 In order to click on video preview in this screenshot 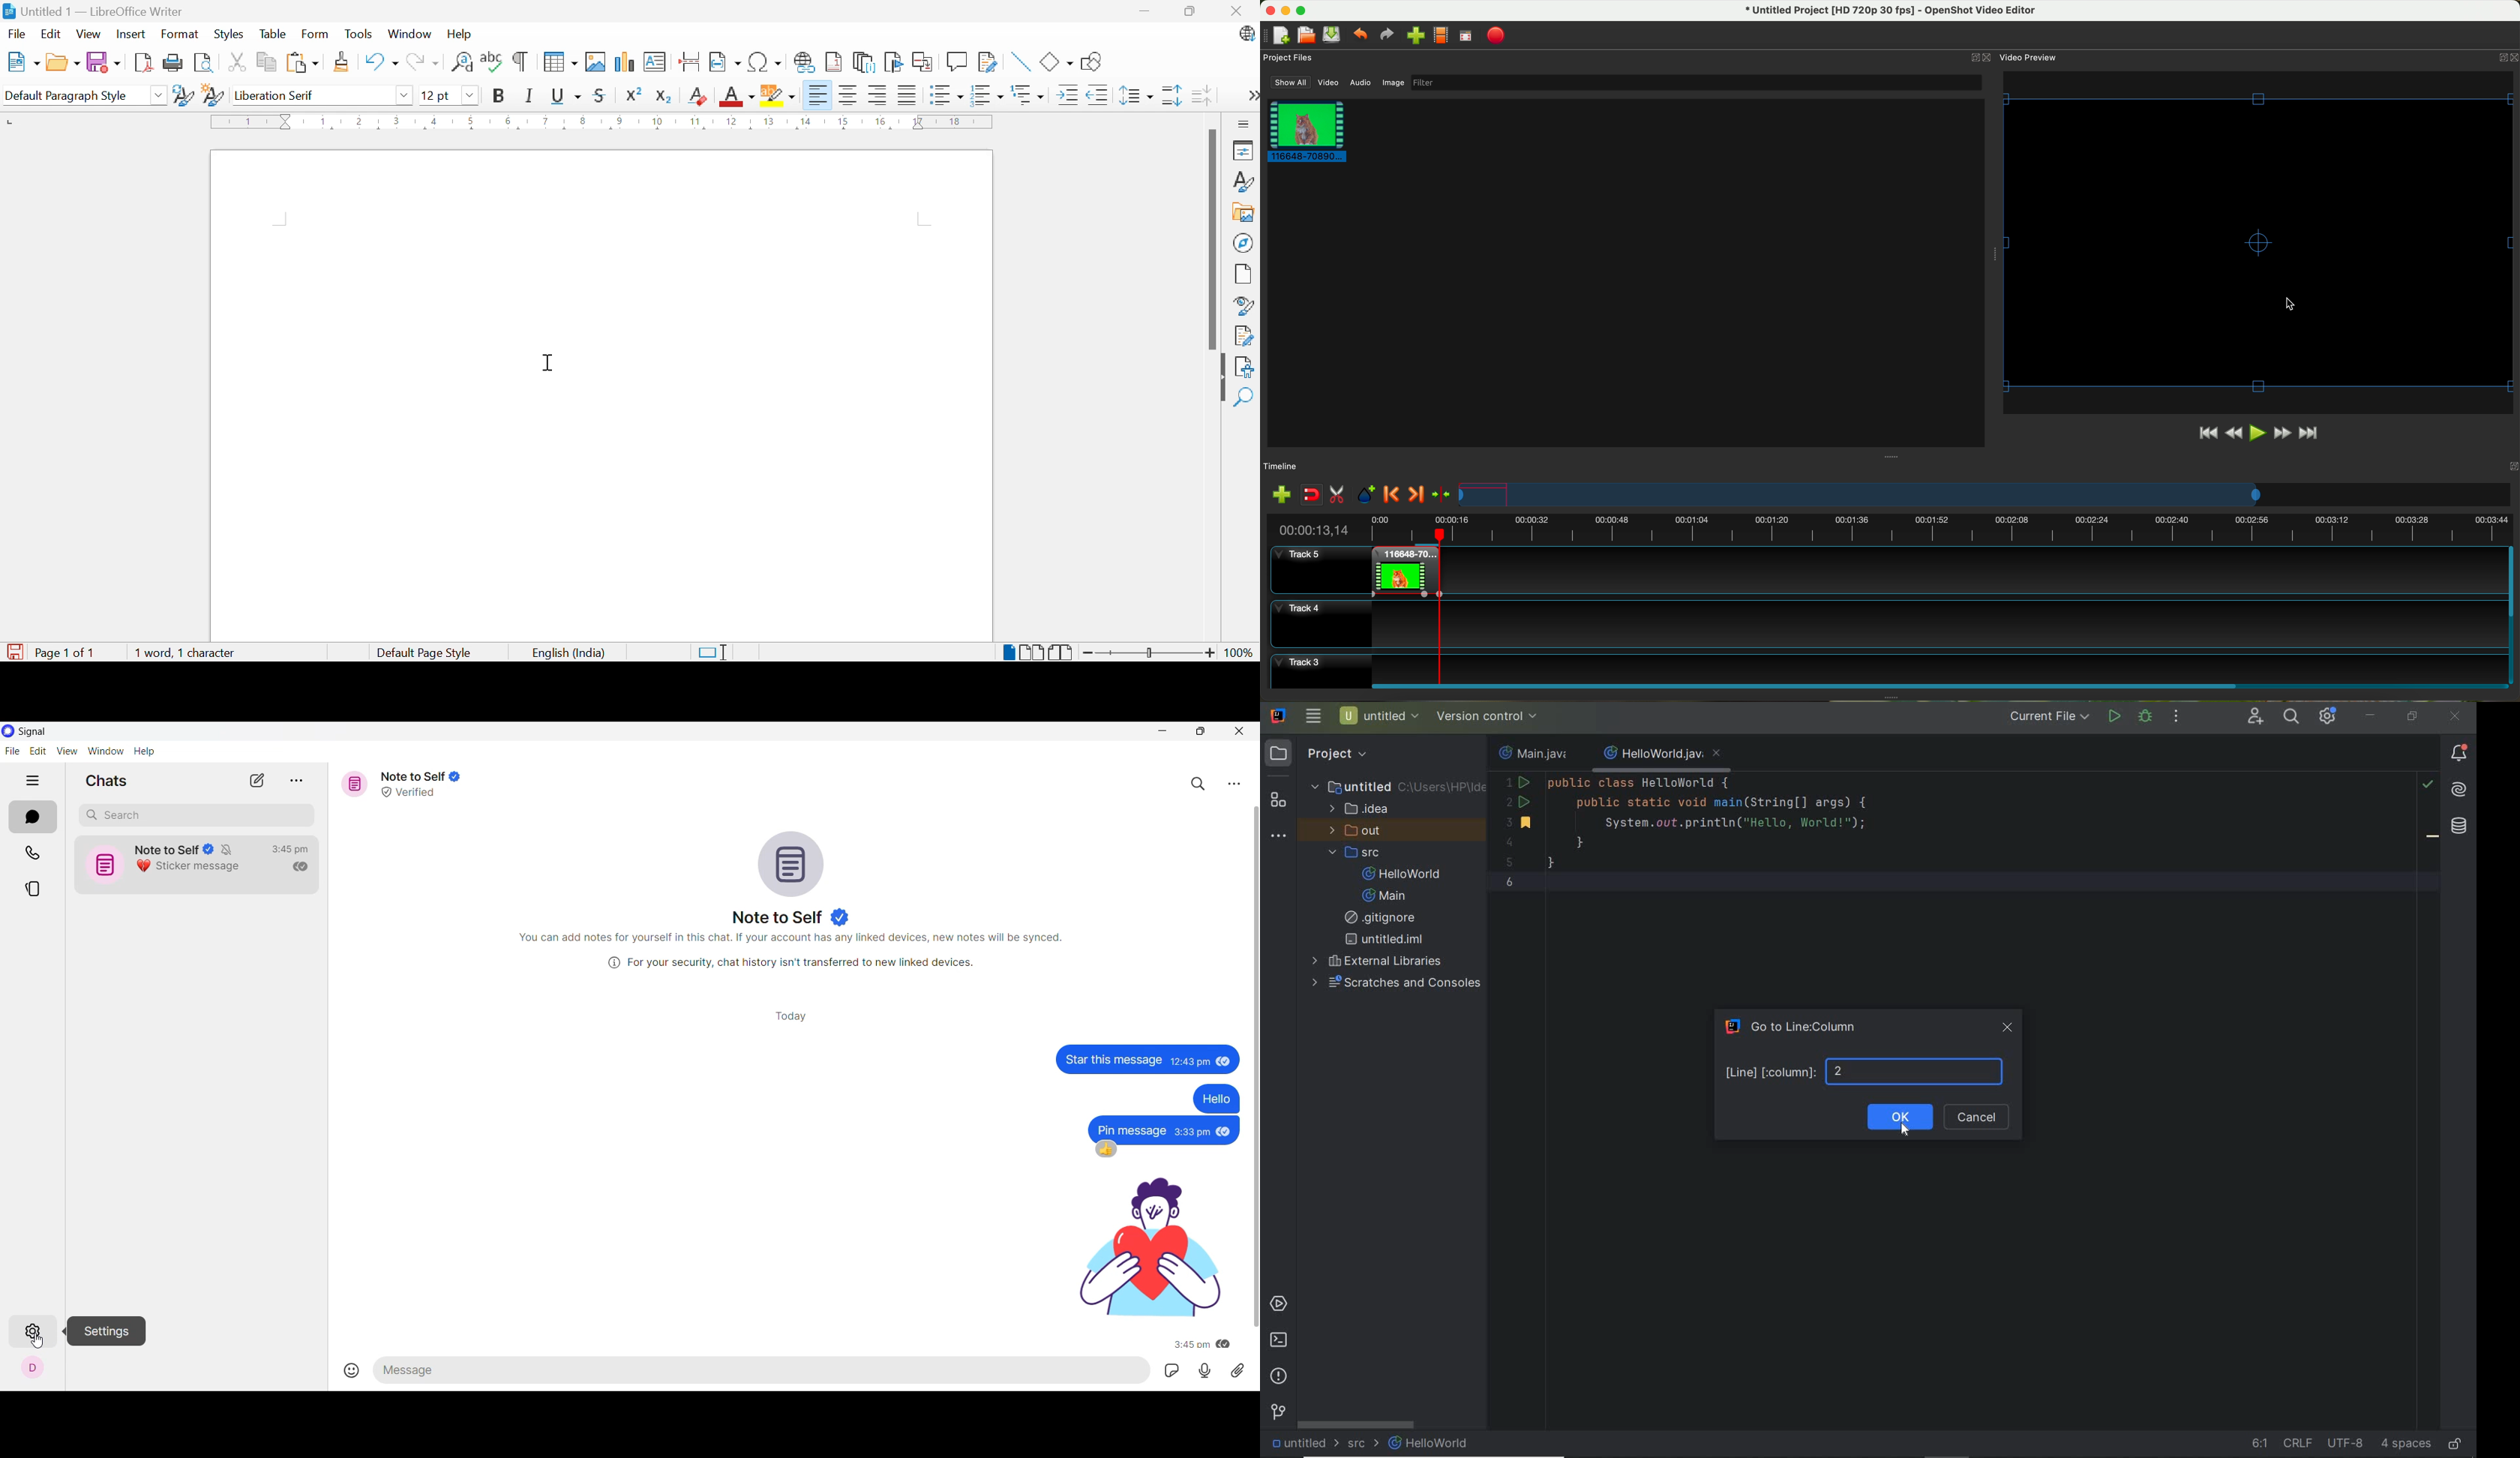, I will do `click(2030, 57)`.